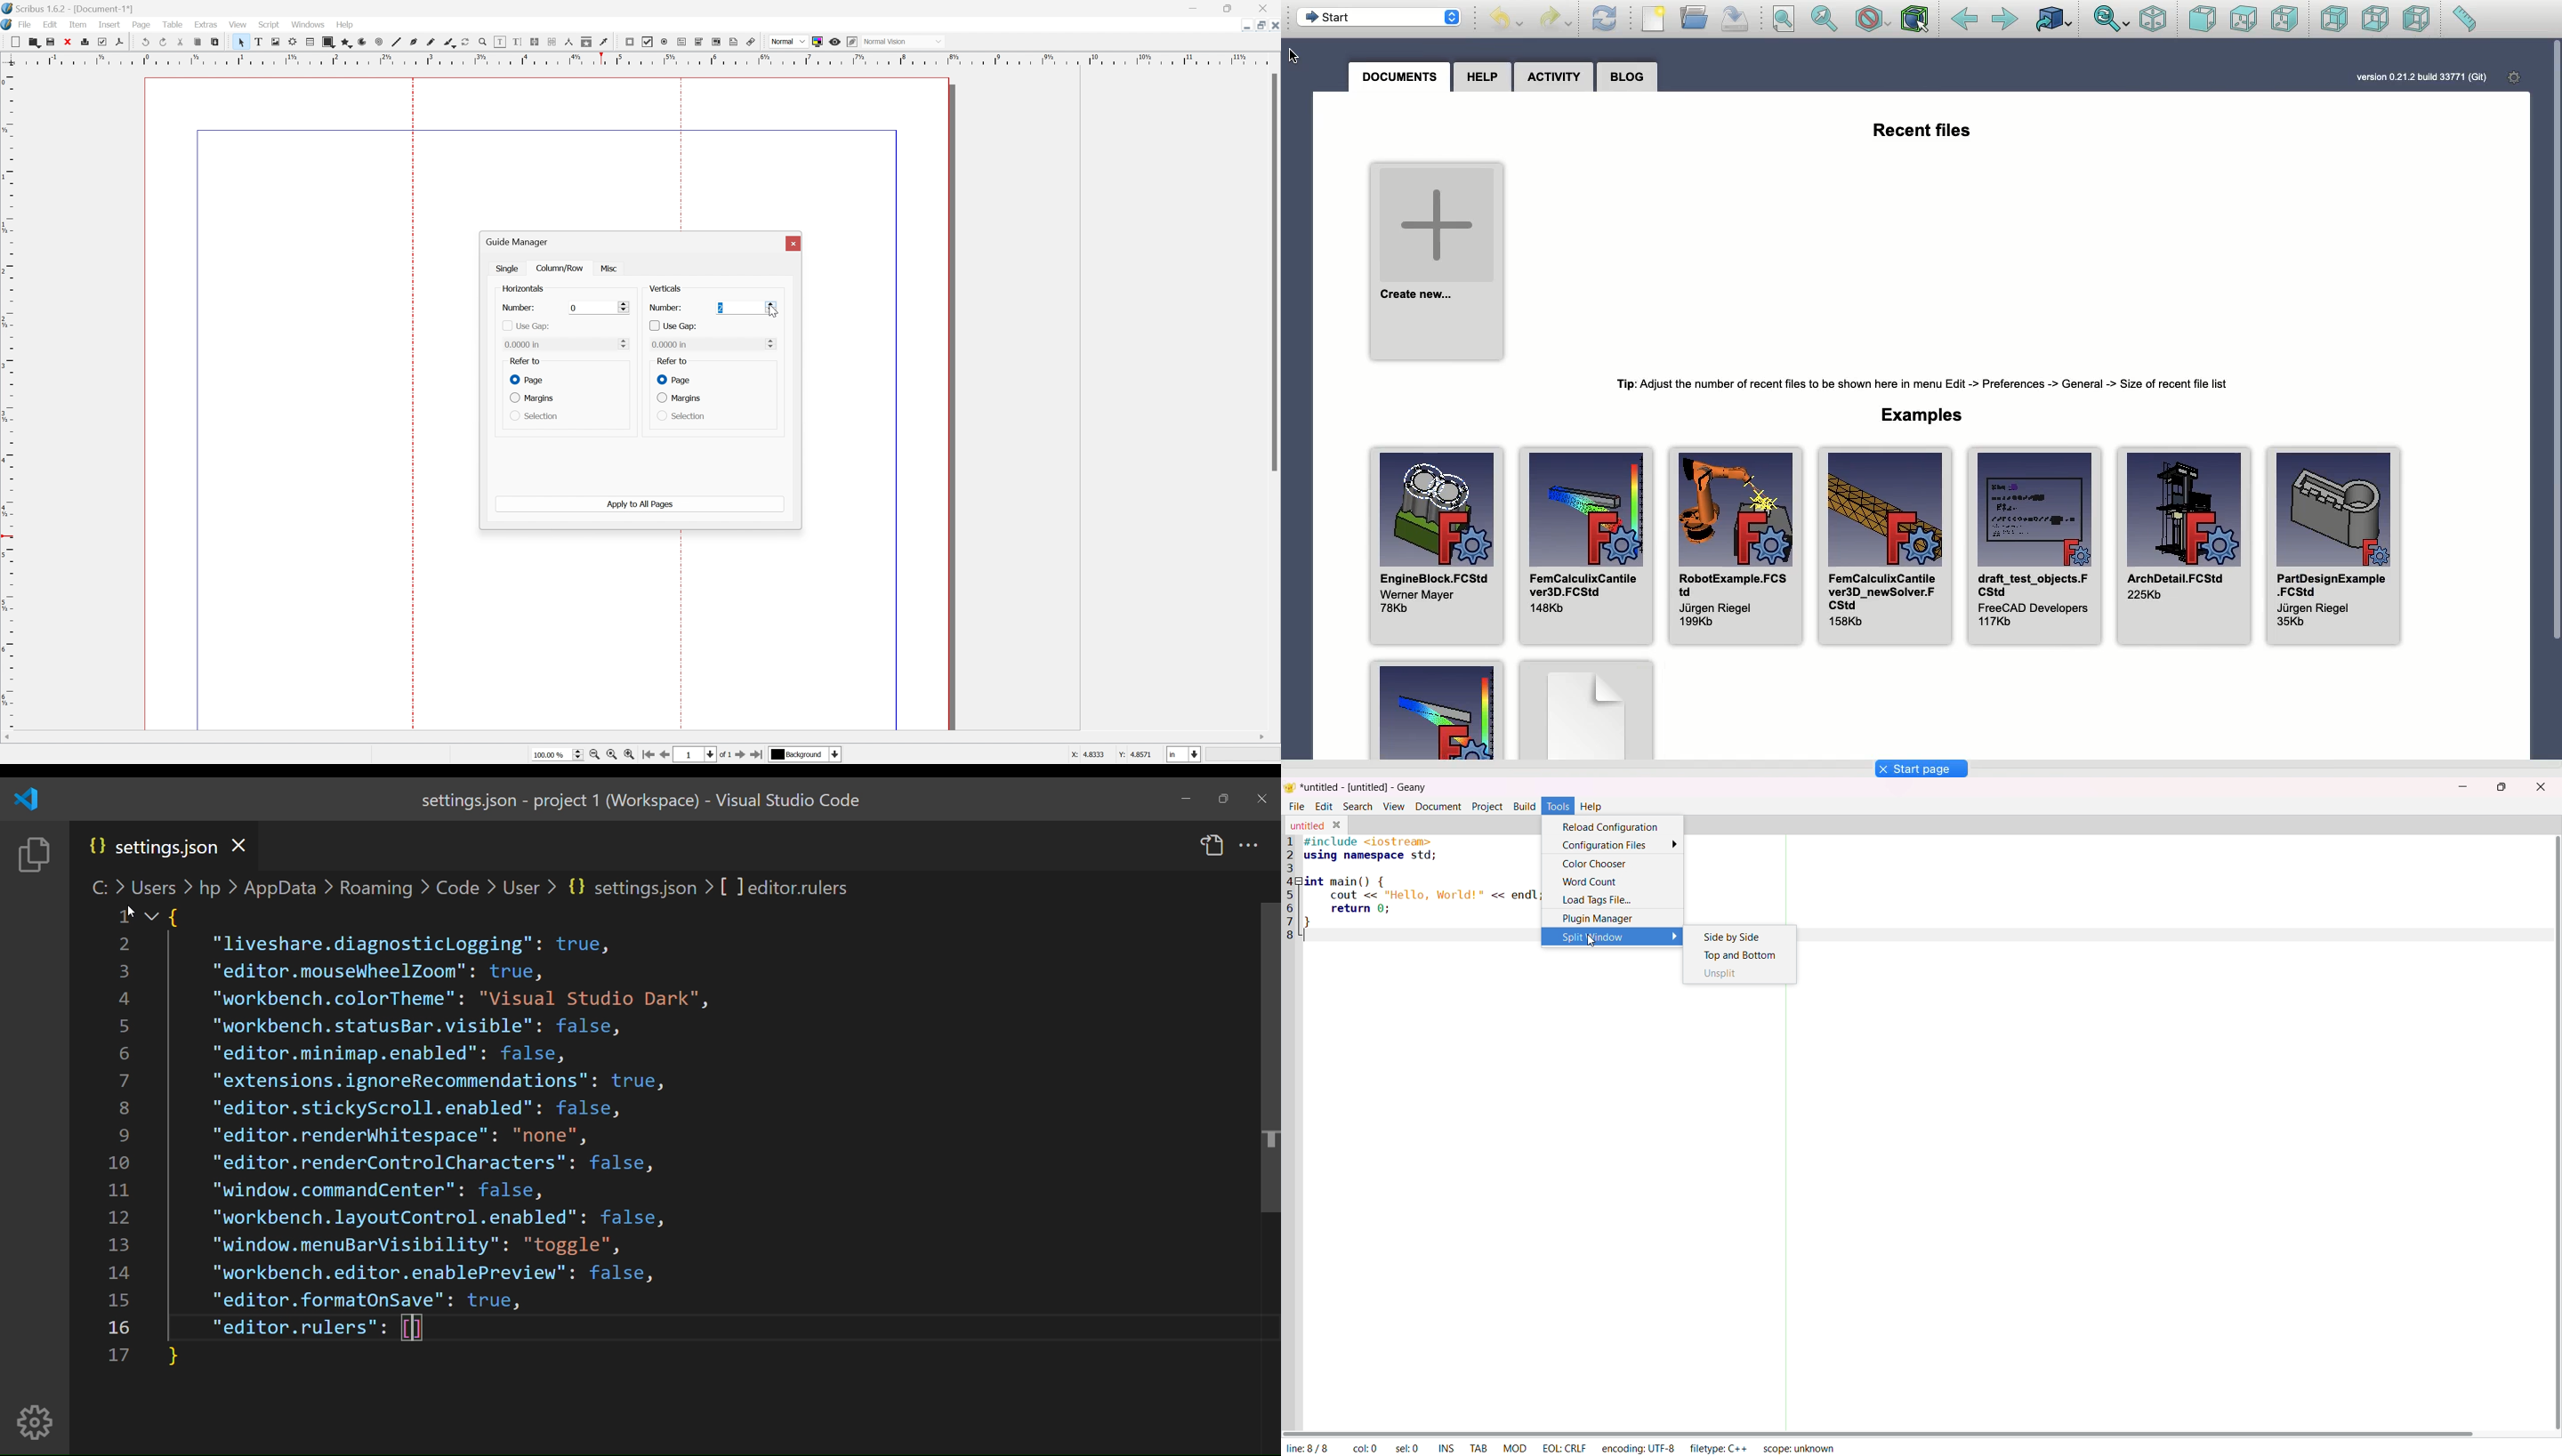  Describe the element at coordinates (293, 43) in the screenshot. I see `render frame` at that location.